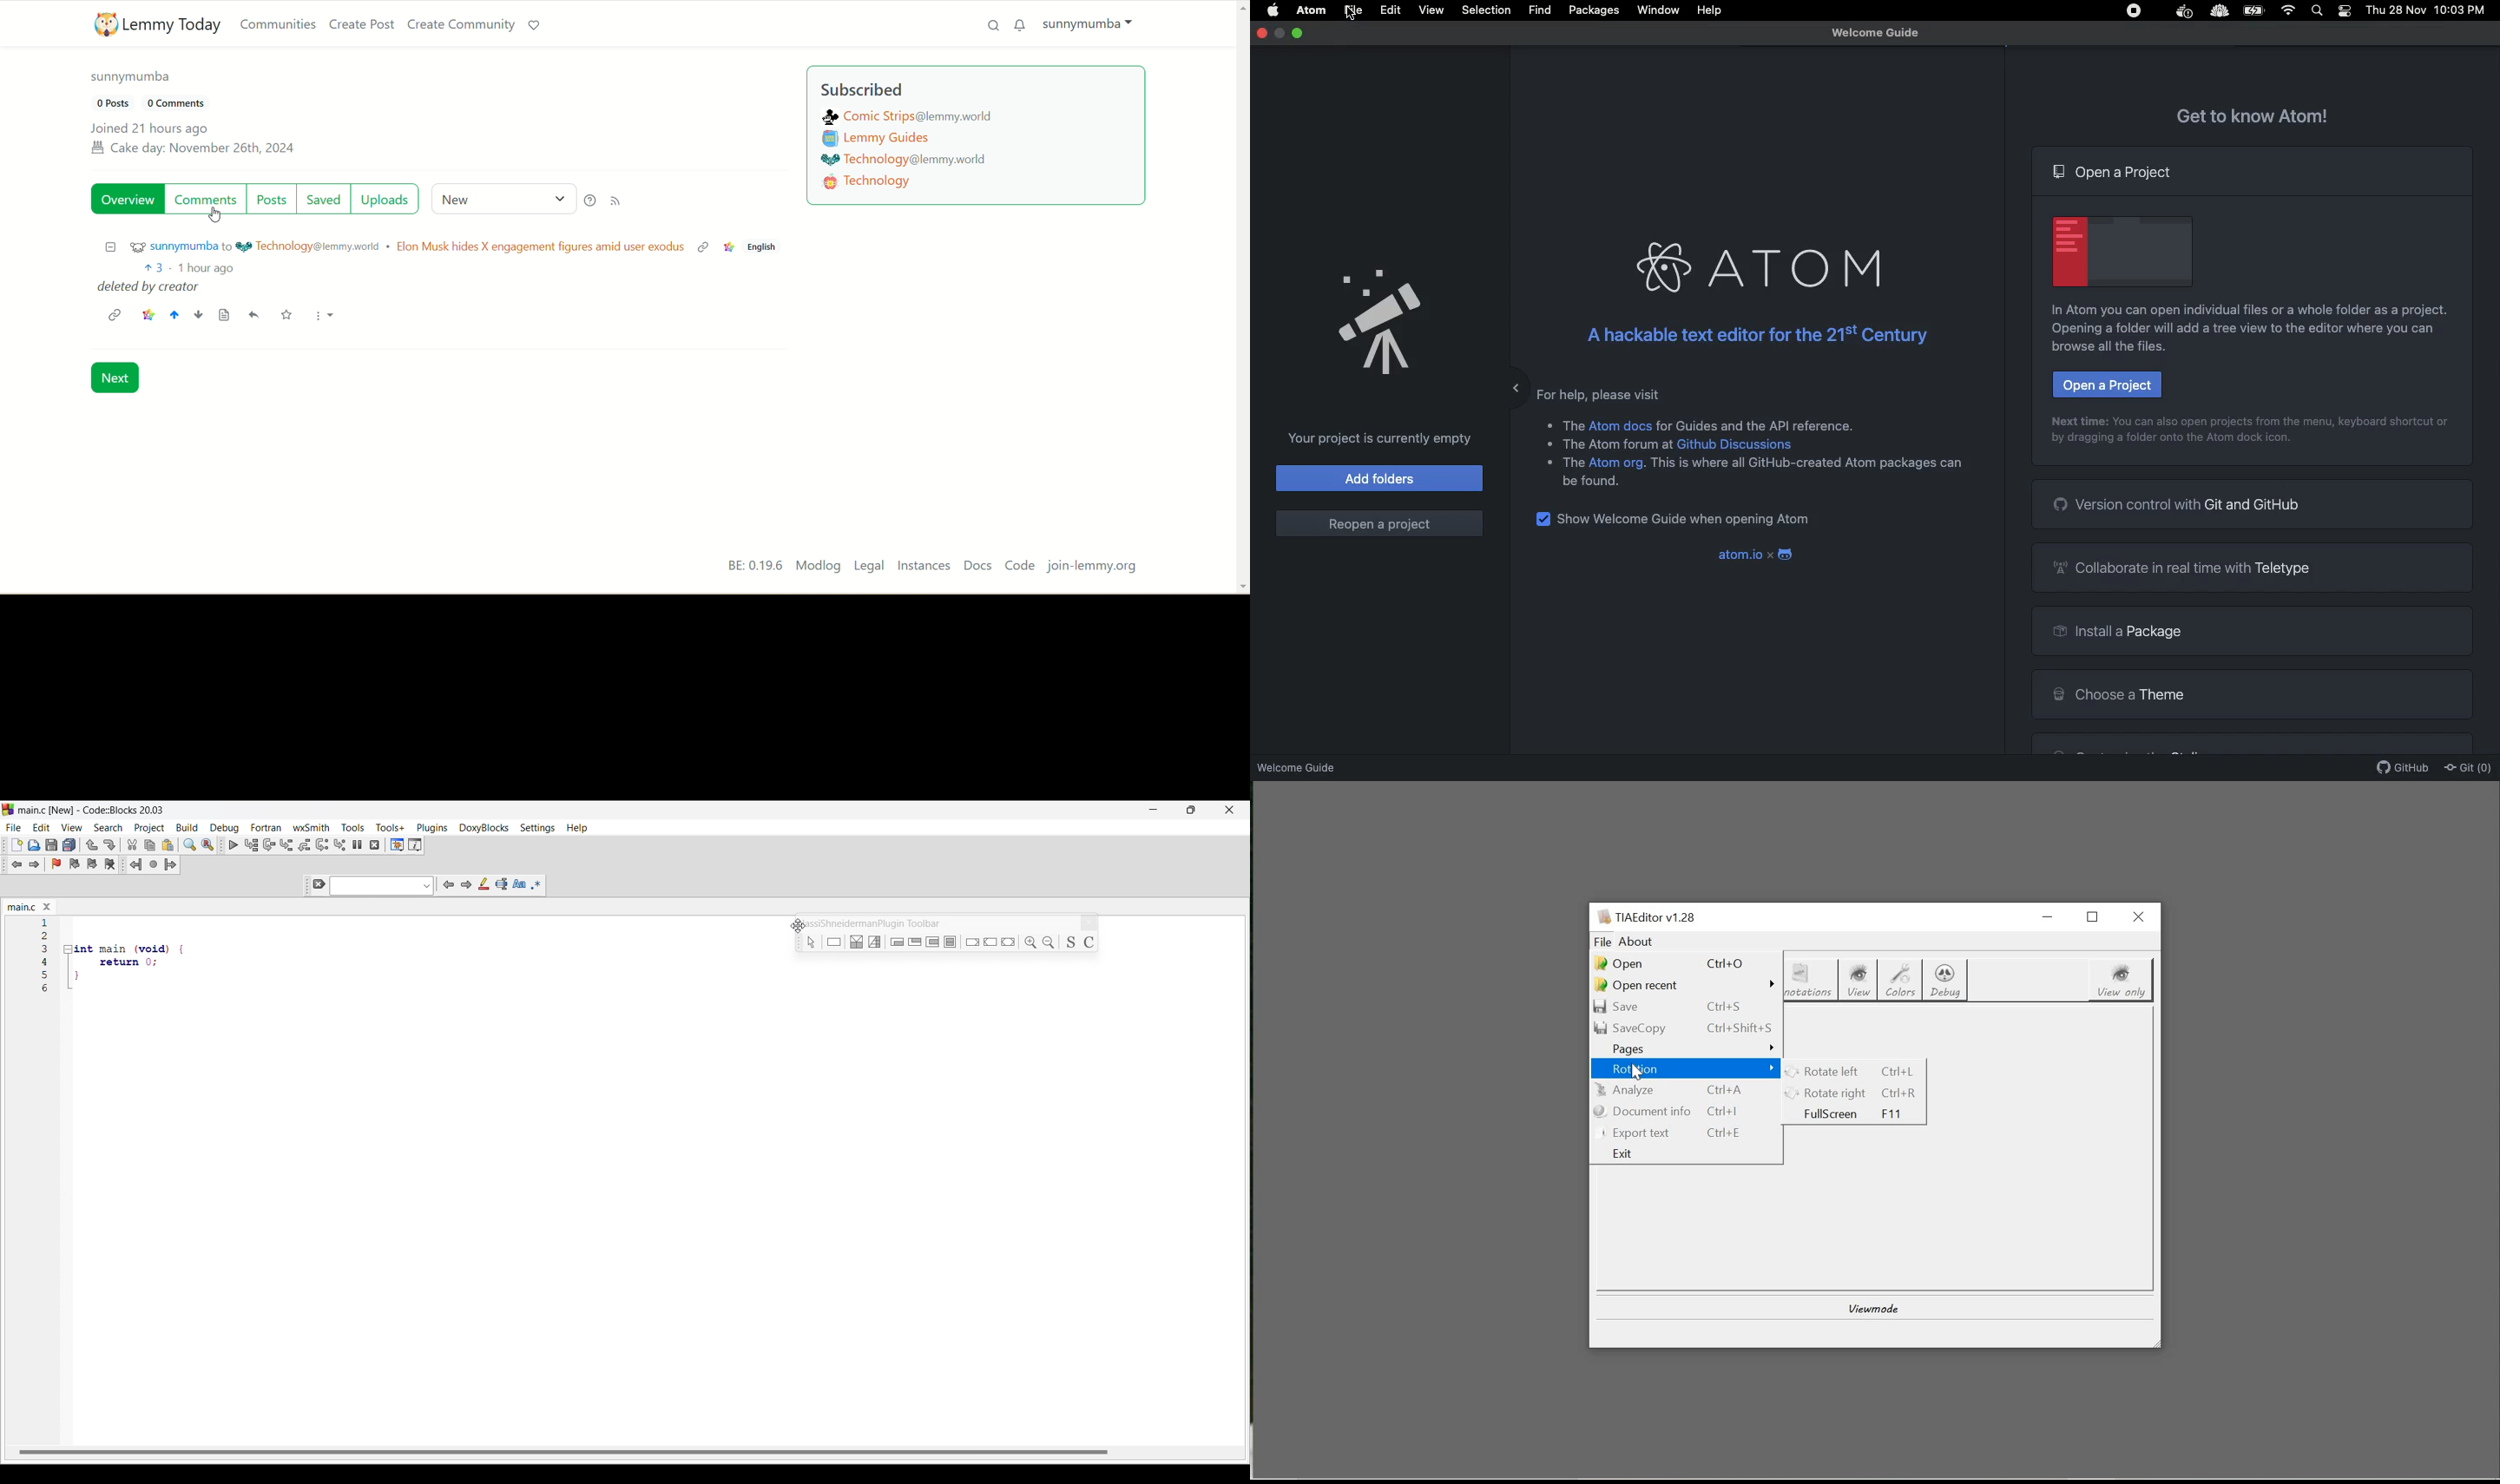 The width and height of the screenshot is (2520, 1484). What do you see at coordinates (48, 989) in the screenshot?
I see `` at bounding box center [48, 989].